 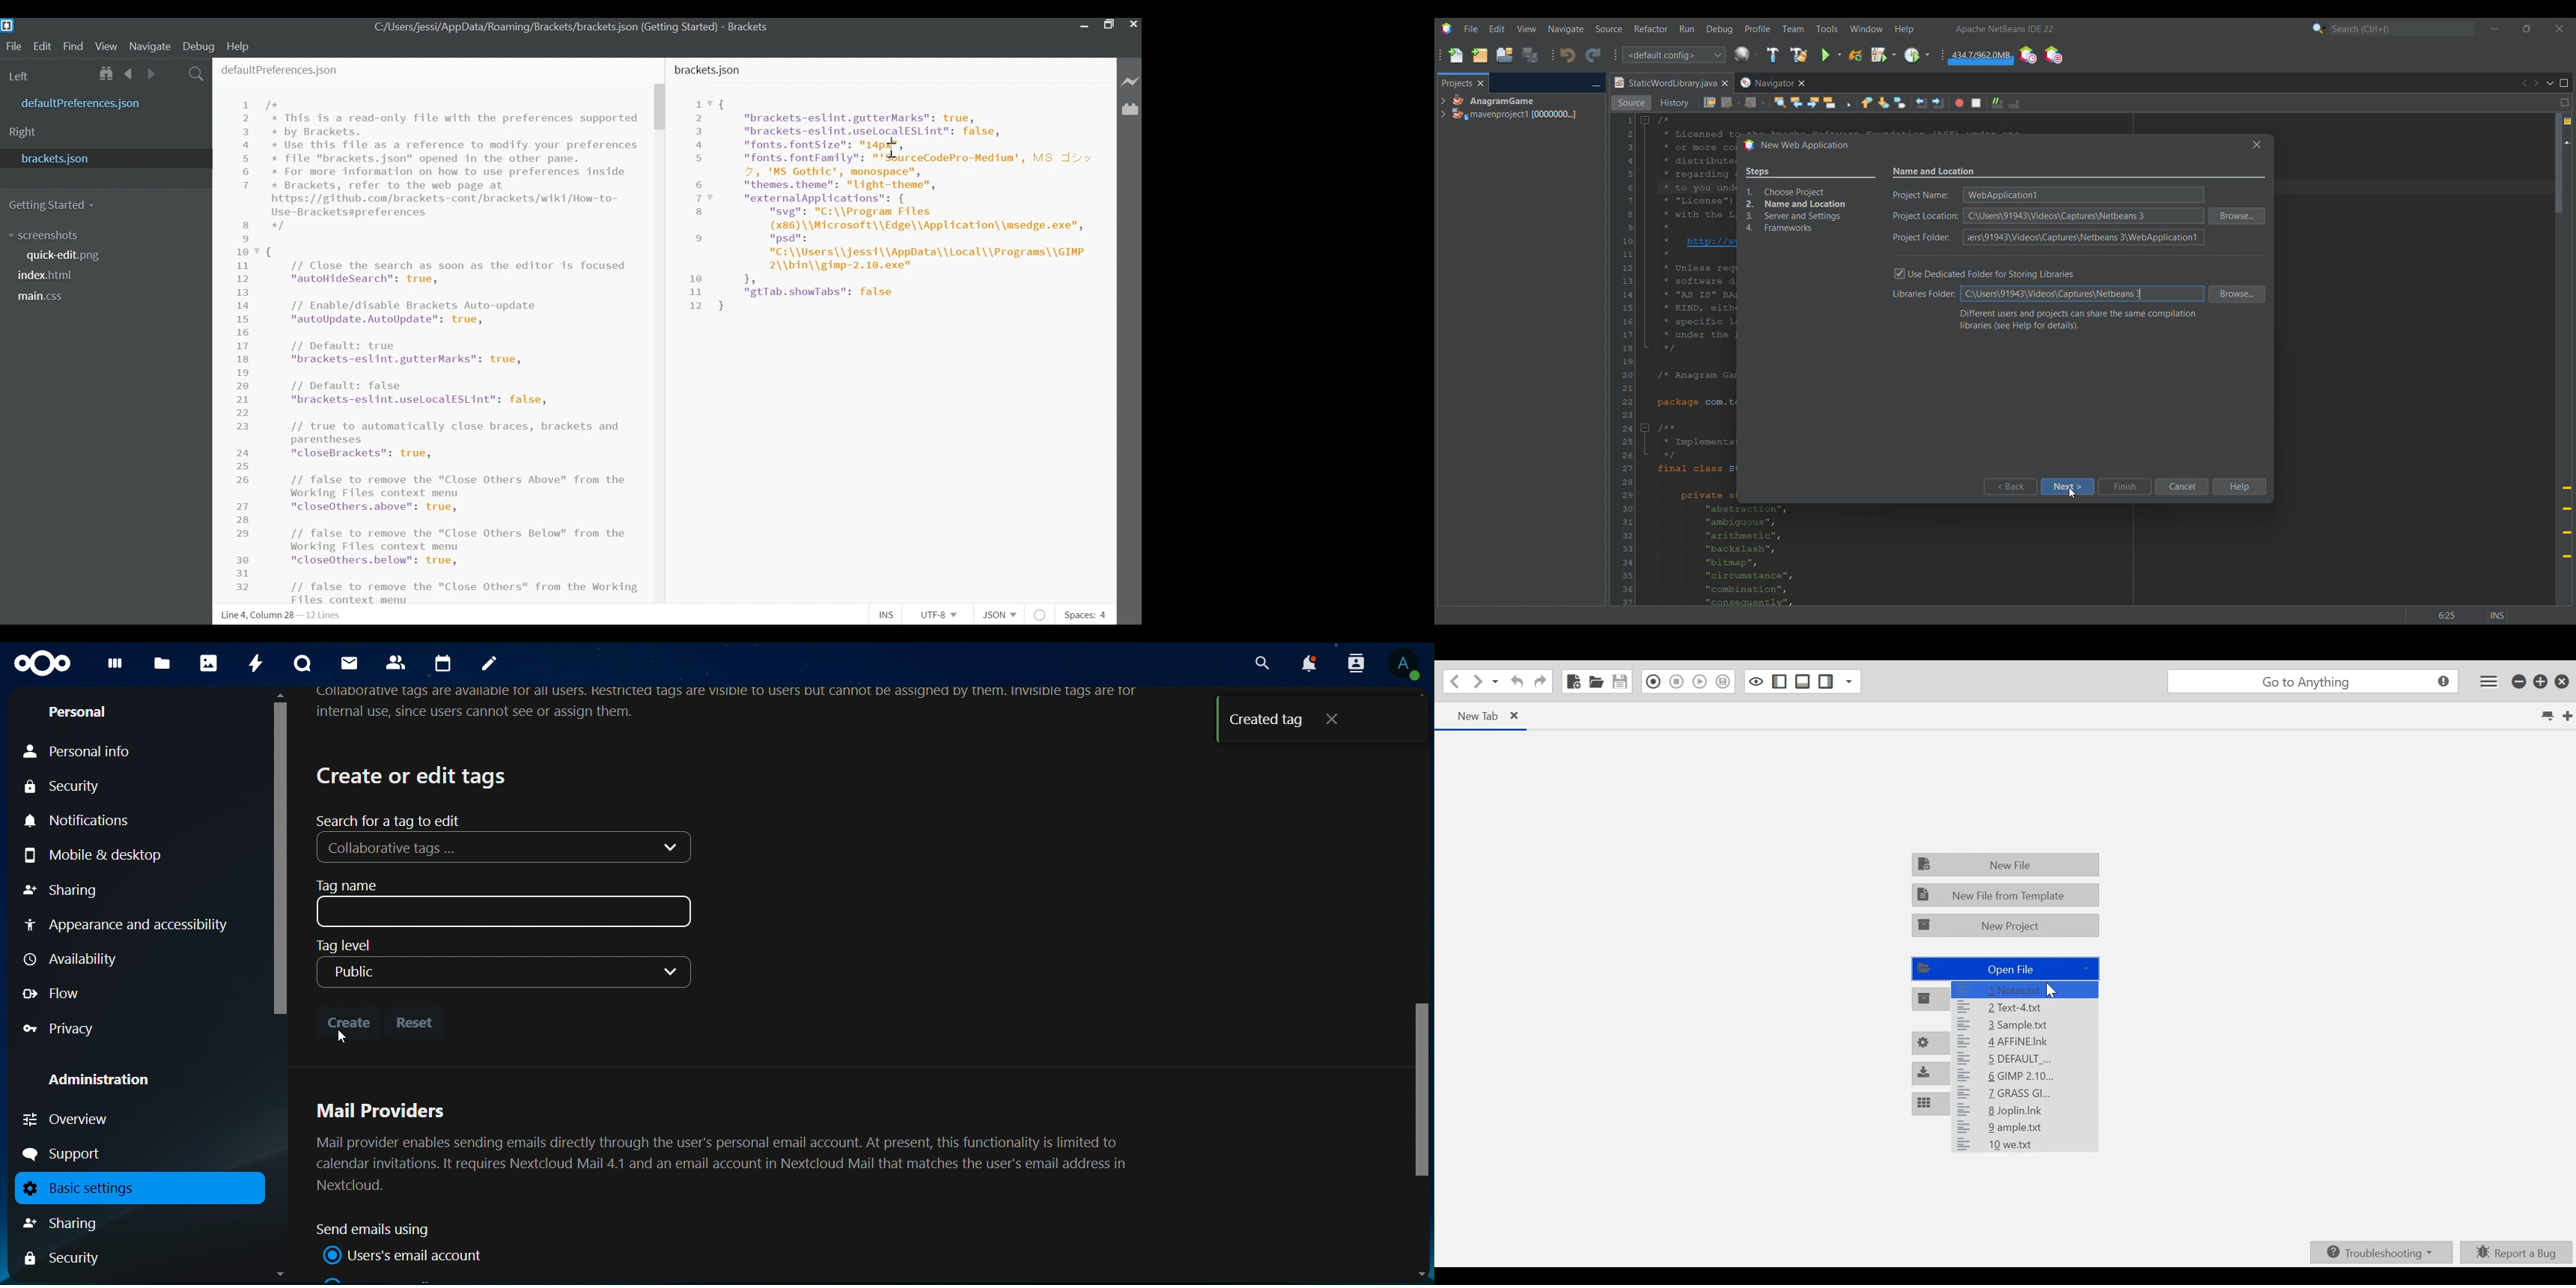 I want to click on sand email using, so click(x=380, y=1230).